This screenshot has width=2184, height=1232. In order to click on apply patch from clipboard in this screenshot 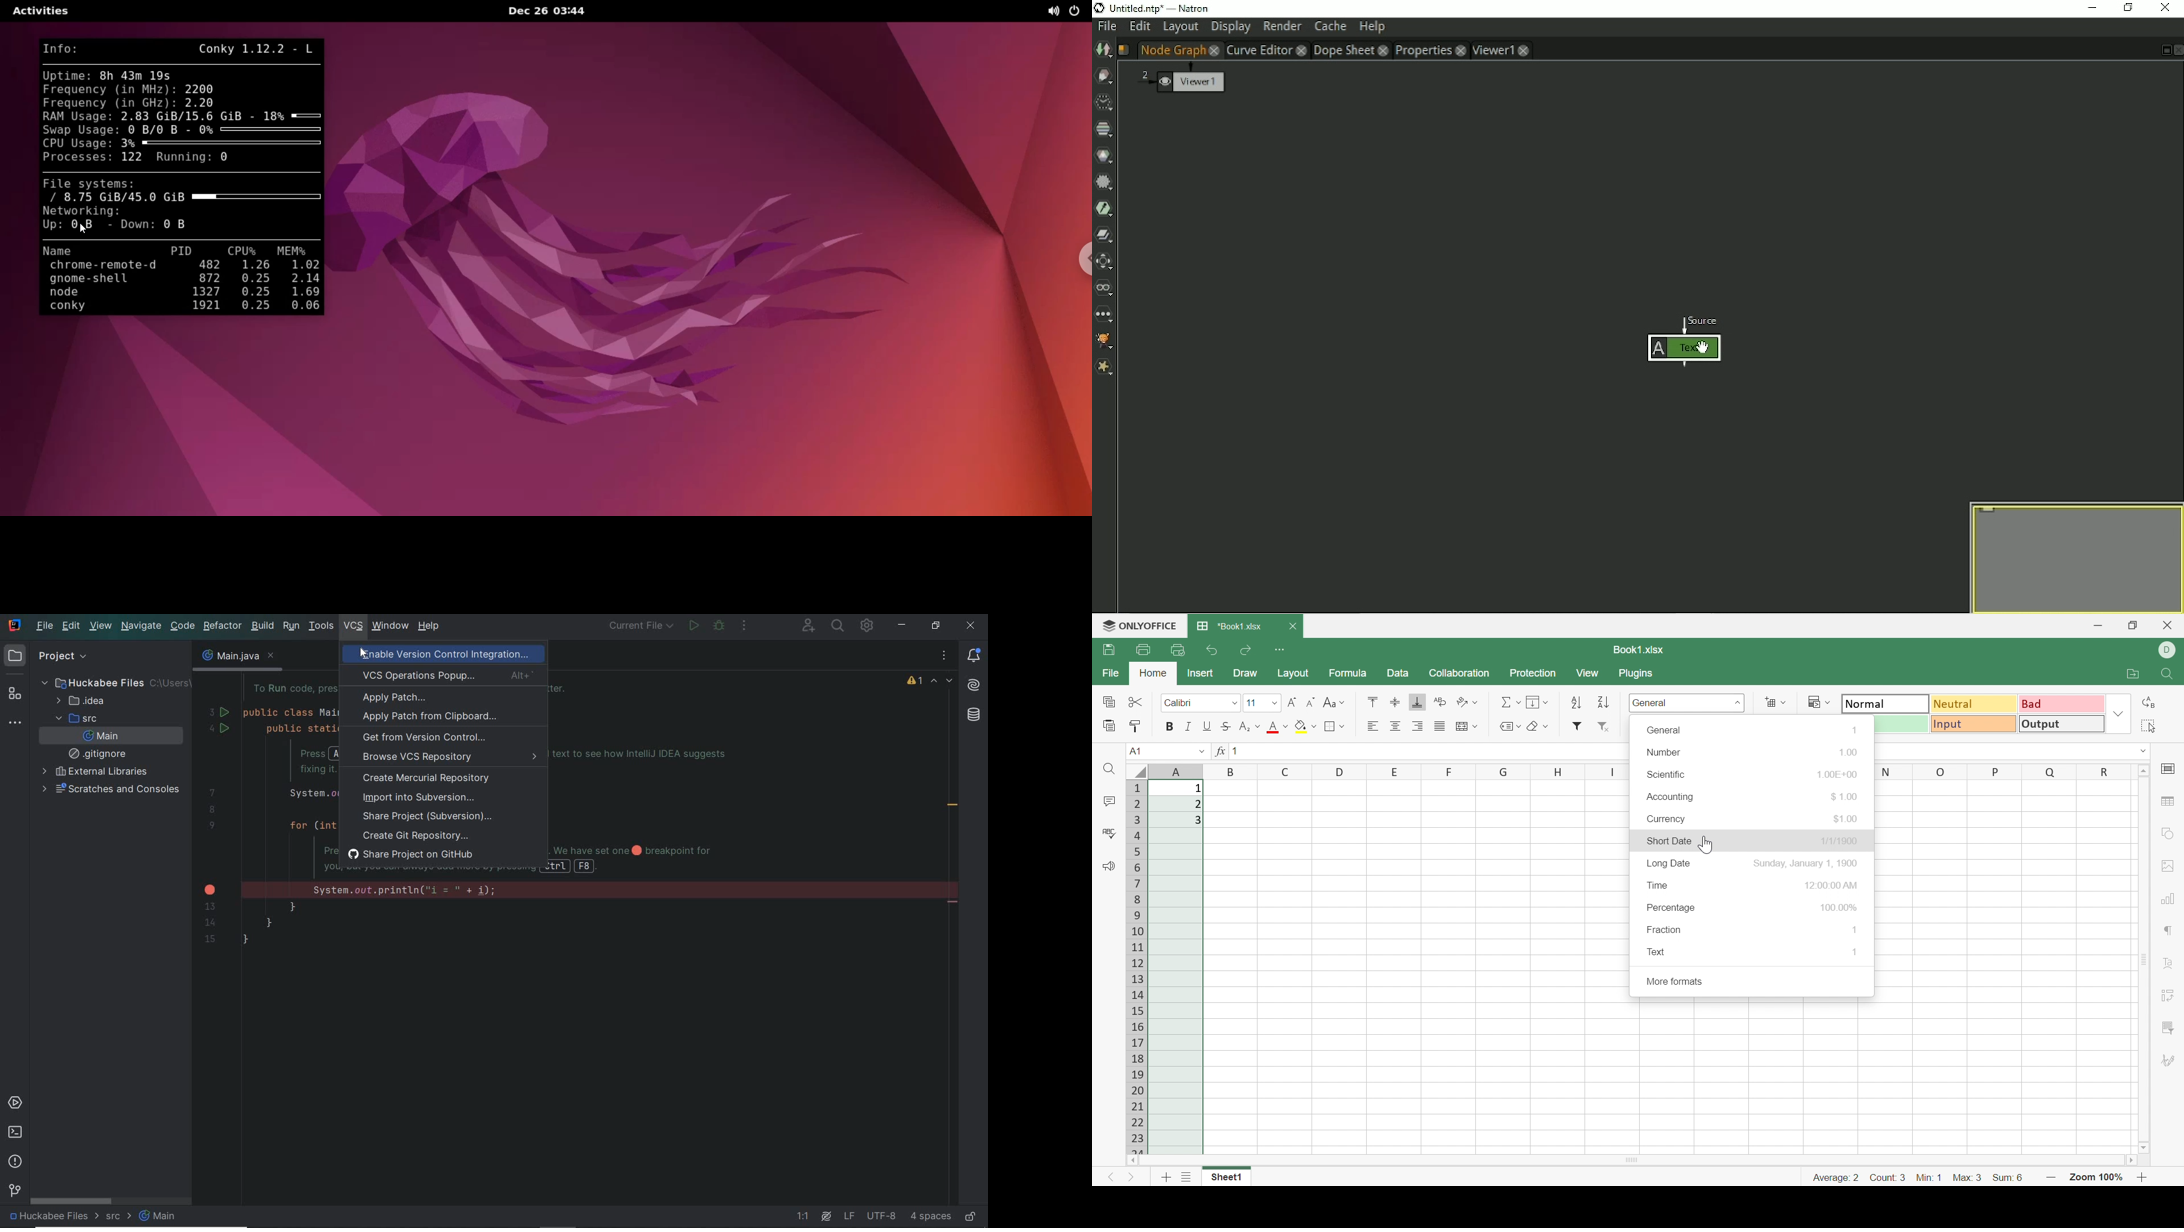, I will do `click(429, 717)`.